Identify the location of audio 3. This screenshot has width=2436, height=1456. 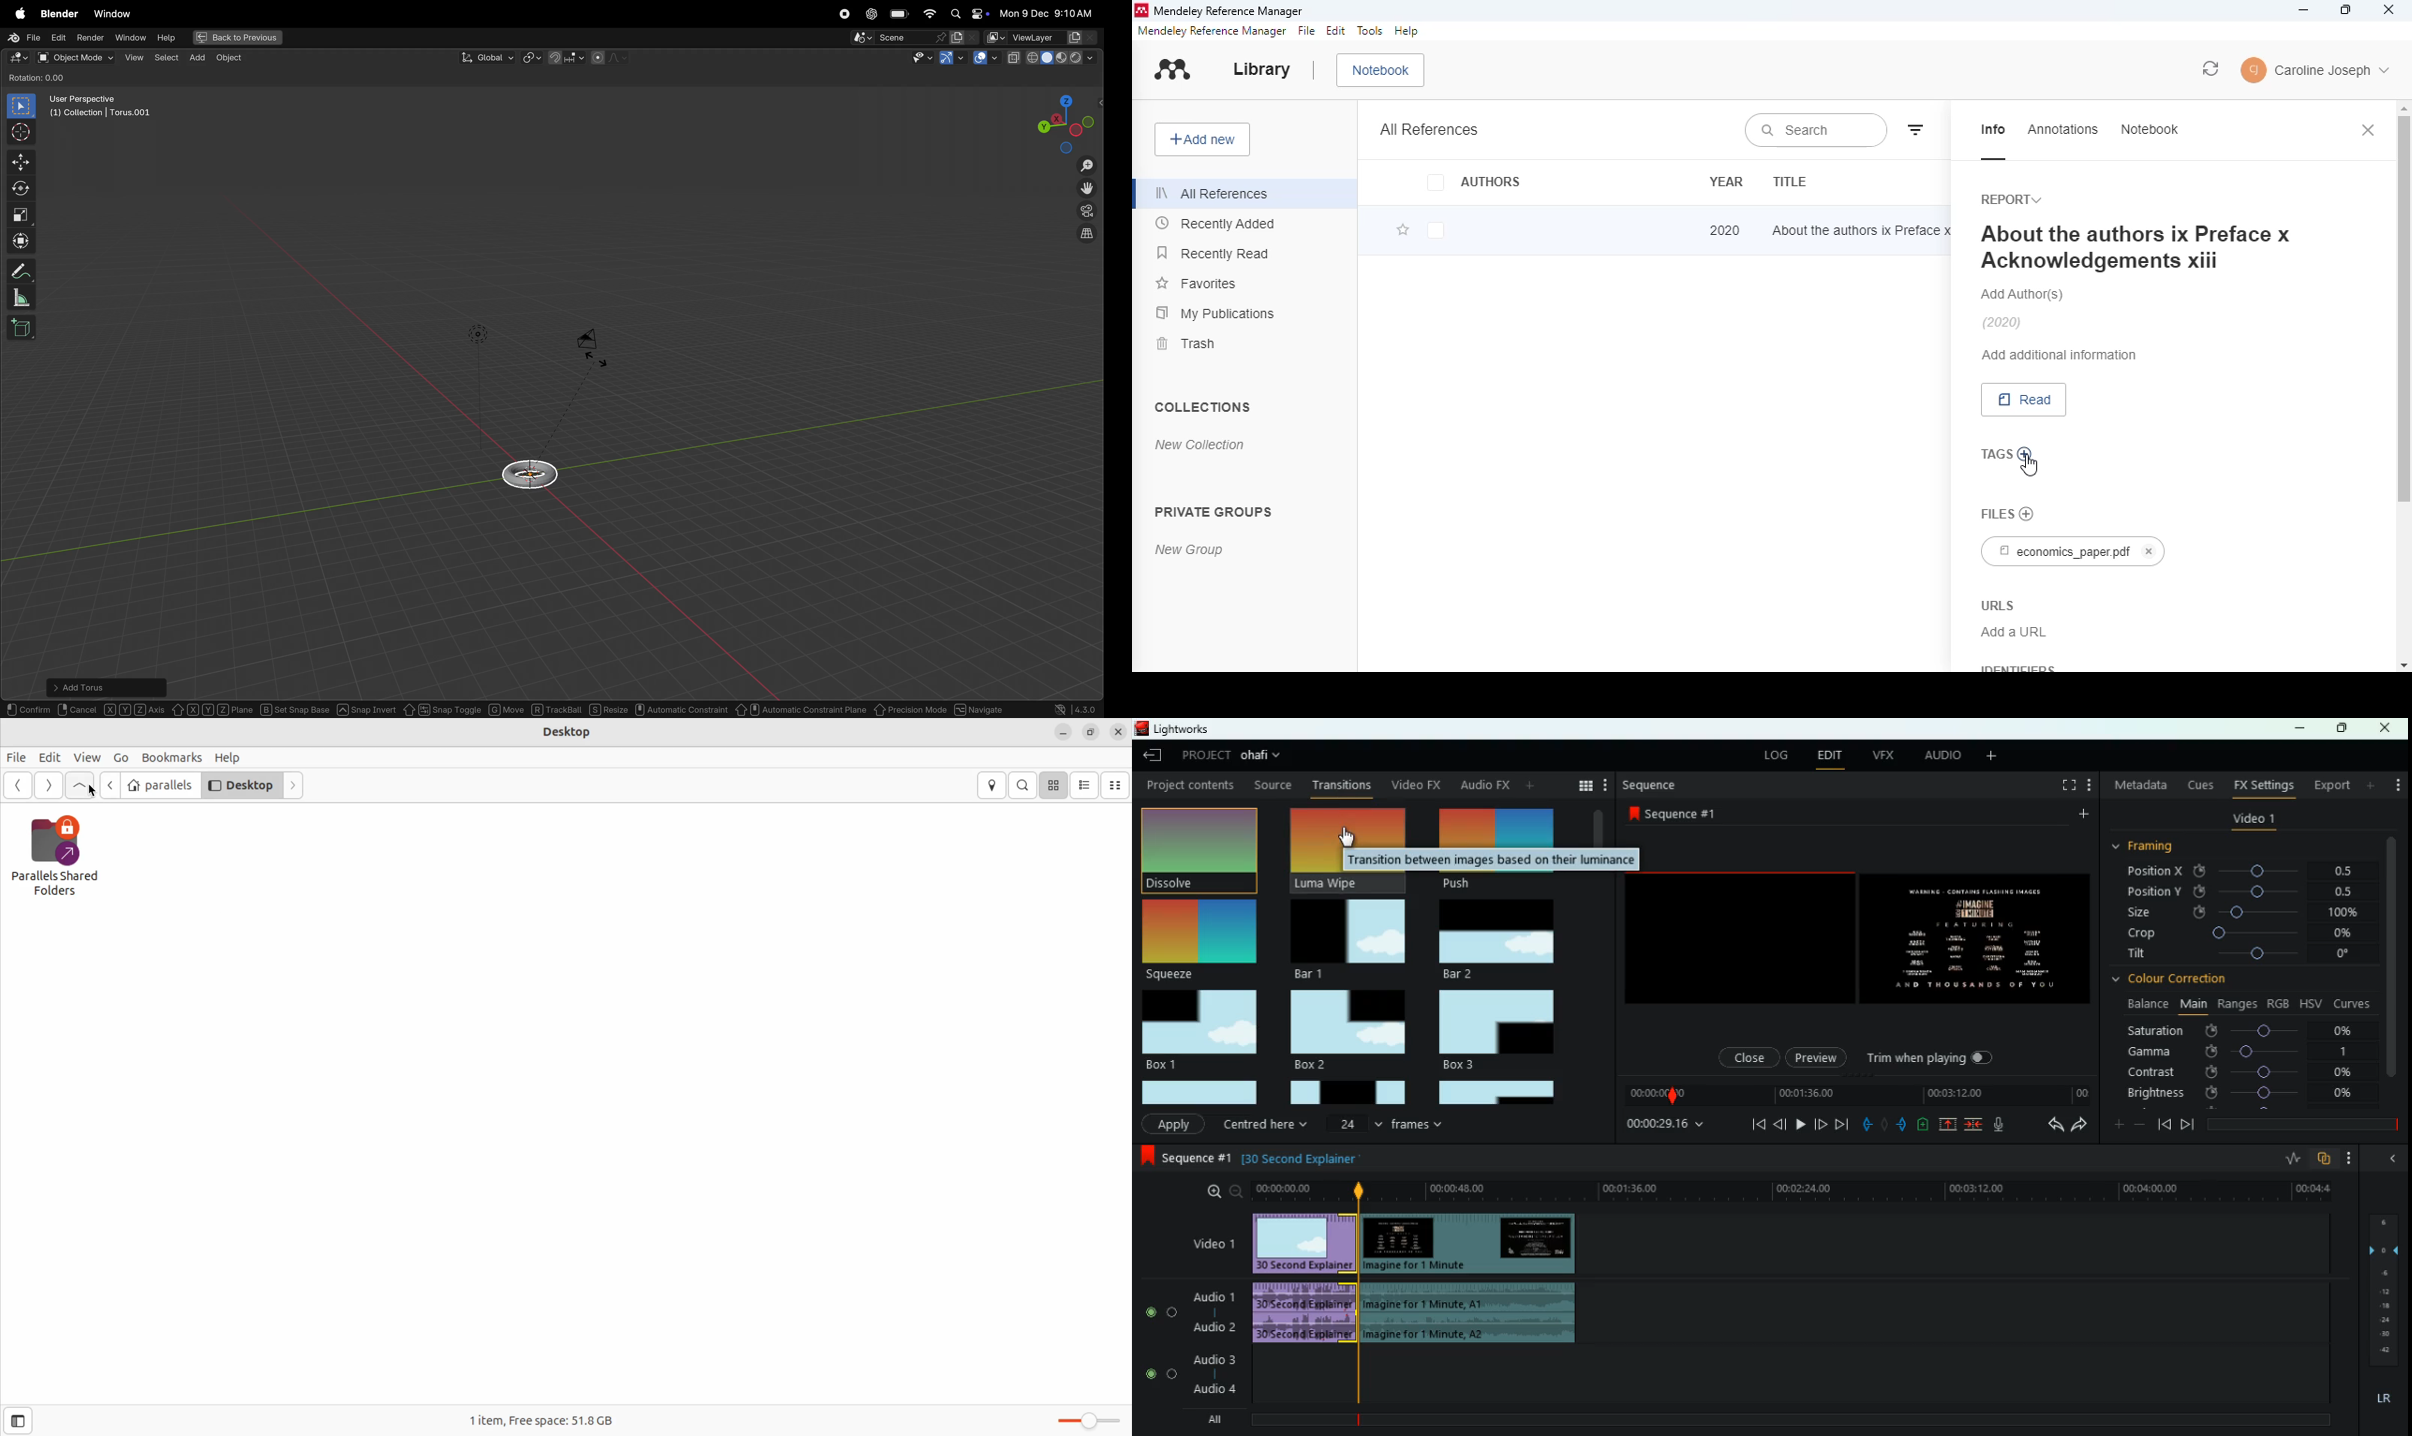
(1211, 1361).